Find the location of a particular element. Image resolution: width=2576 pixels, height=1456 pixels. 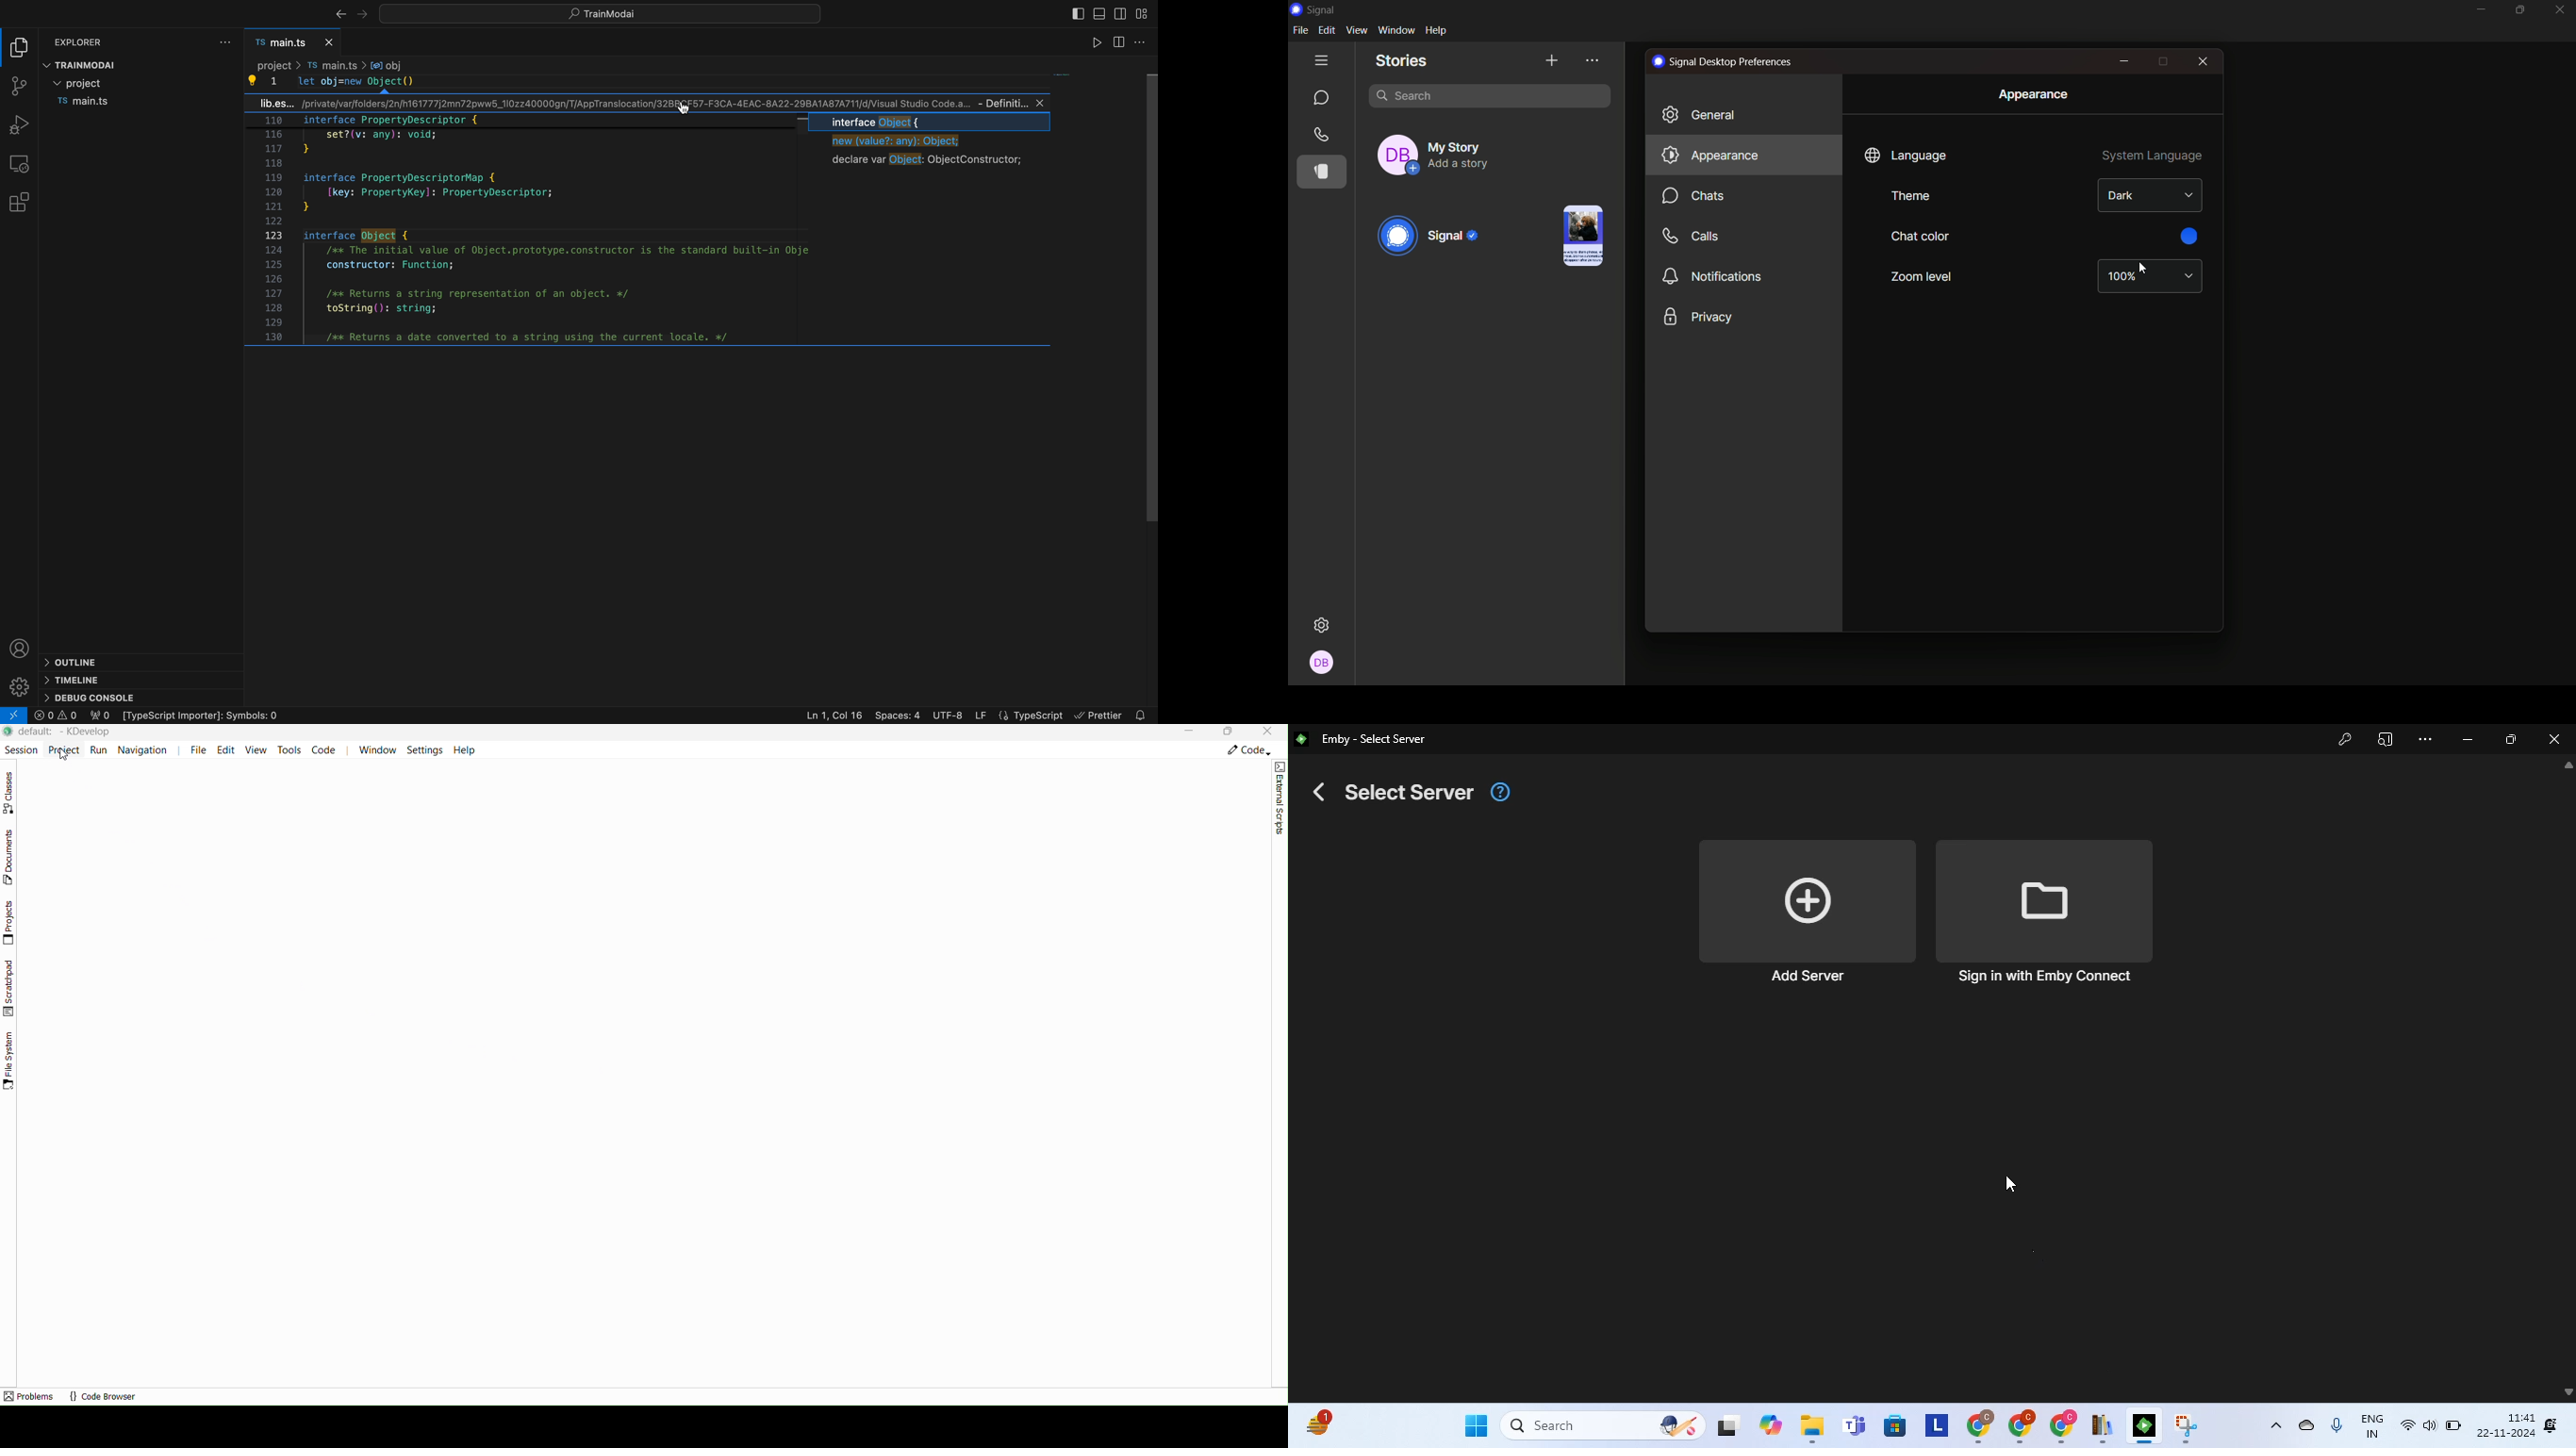

image is located at coordinates (1579, 235).